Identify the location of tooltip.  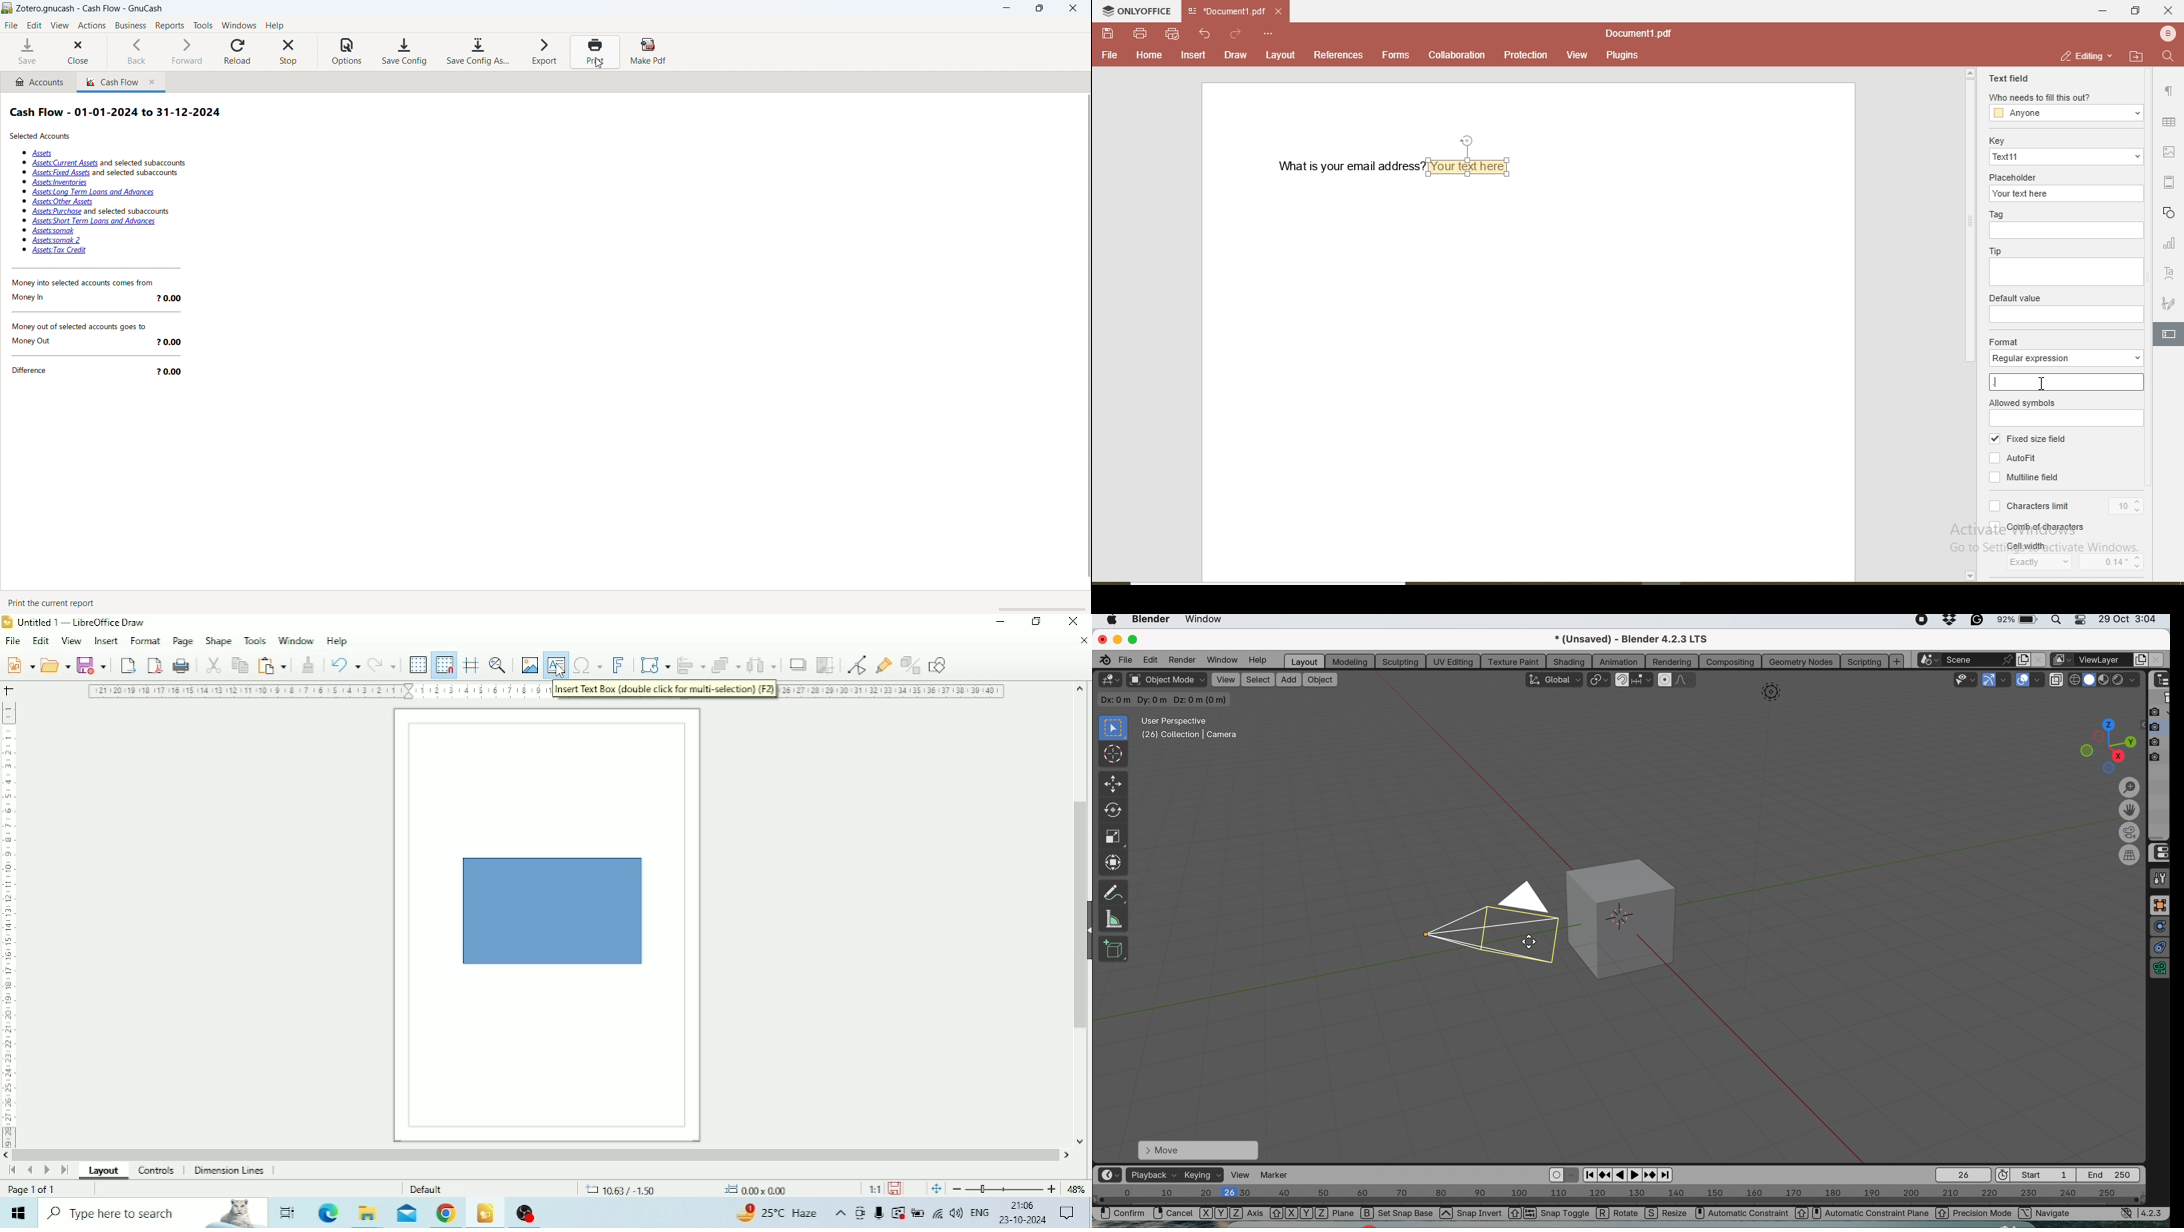
(676, 693).